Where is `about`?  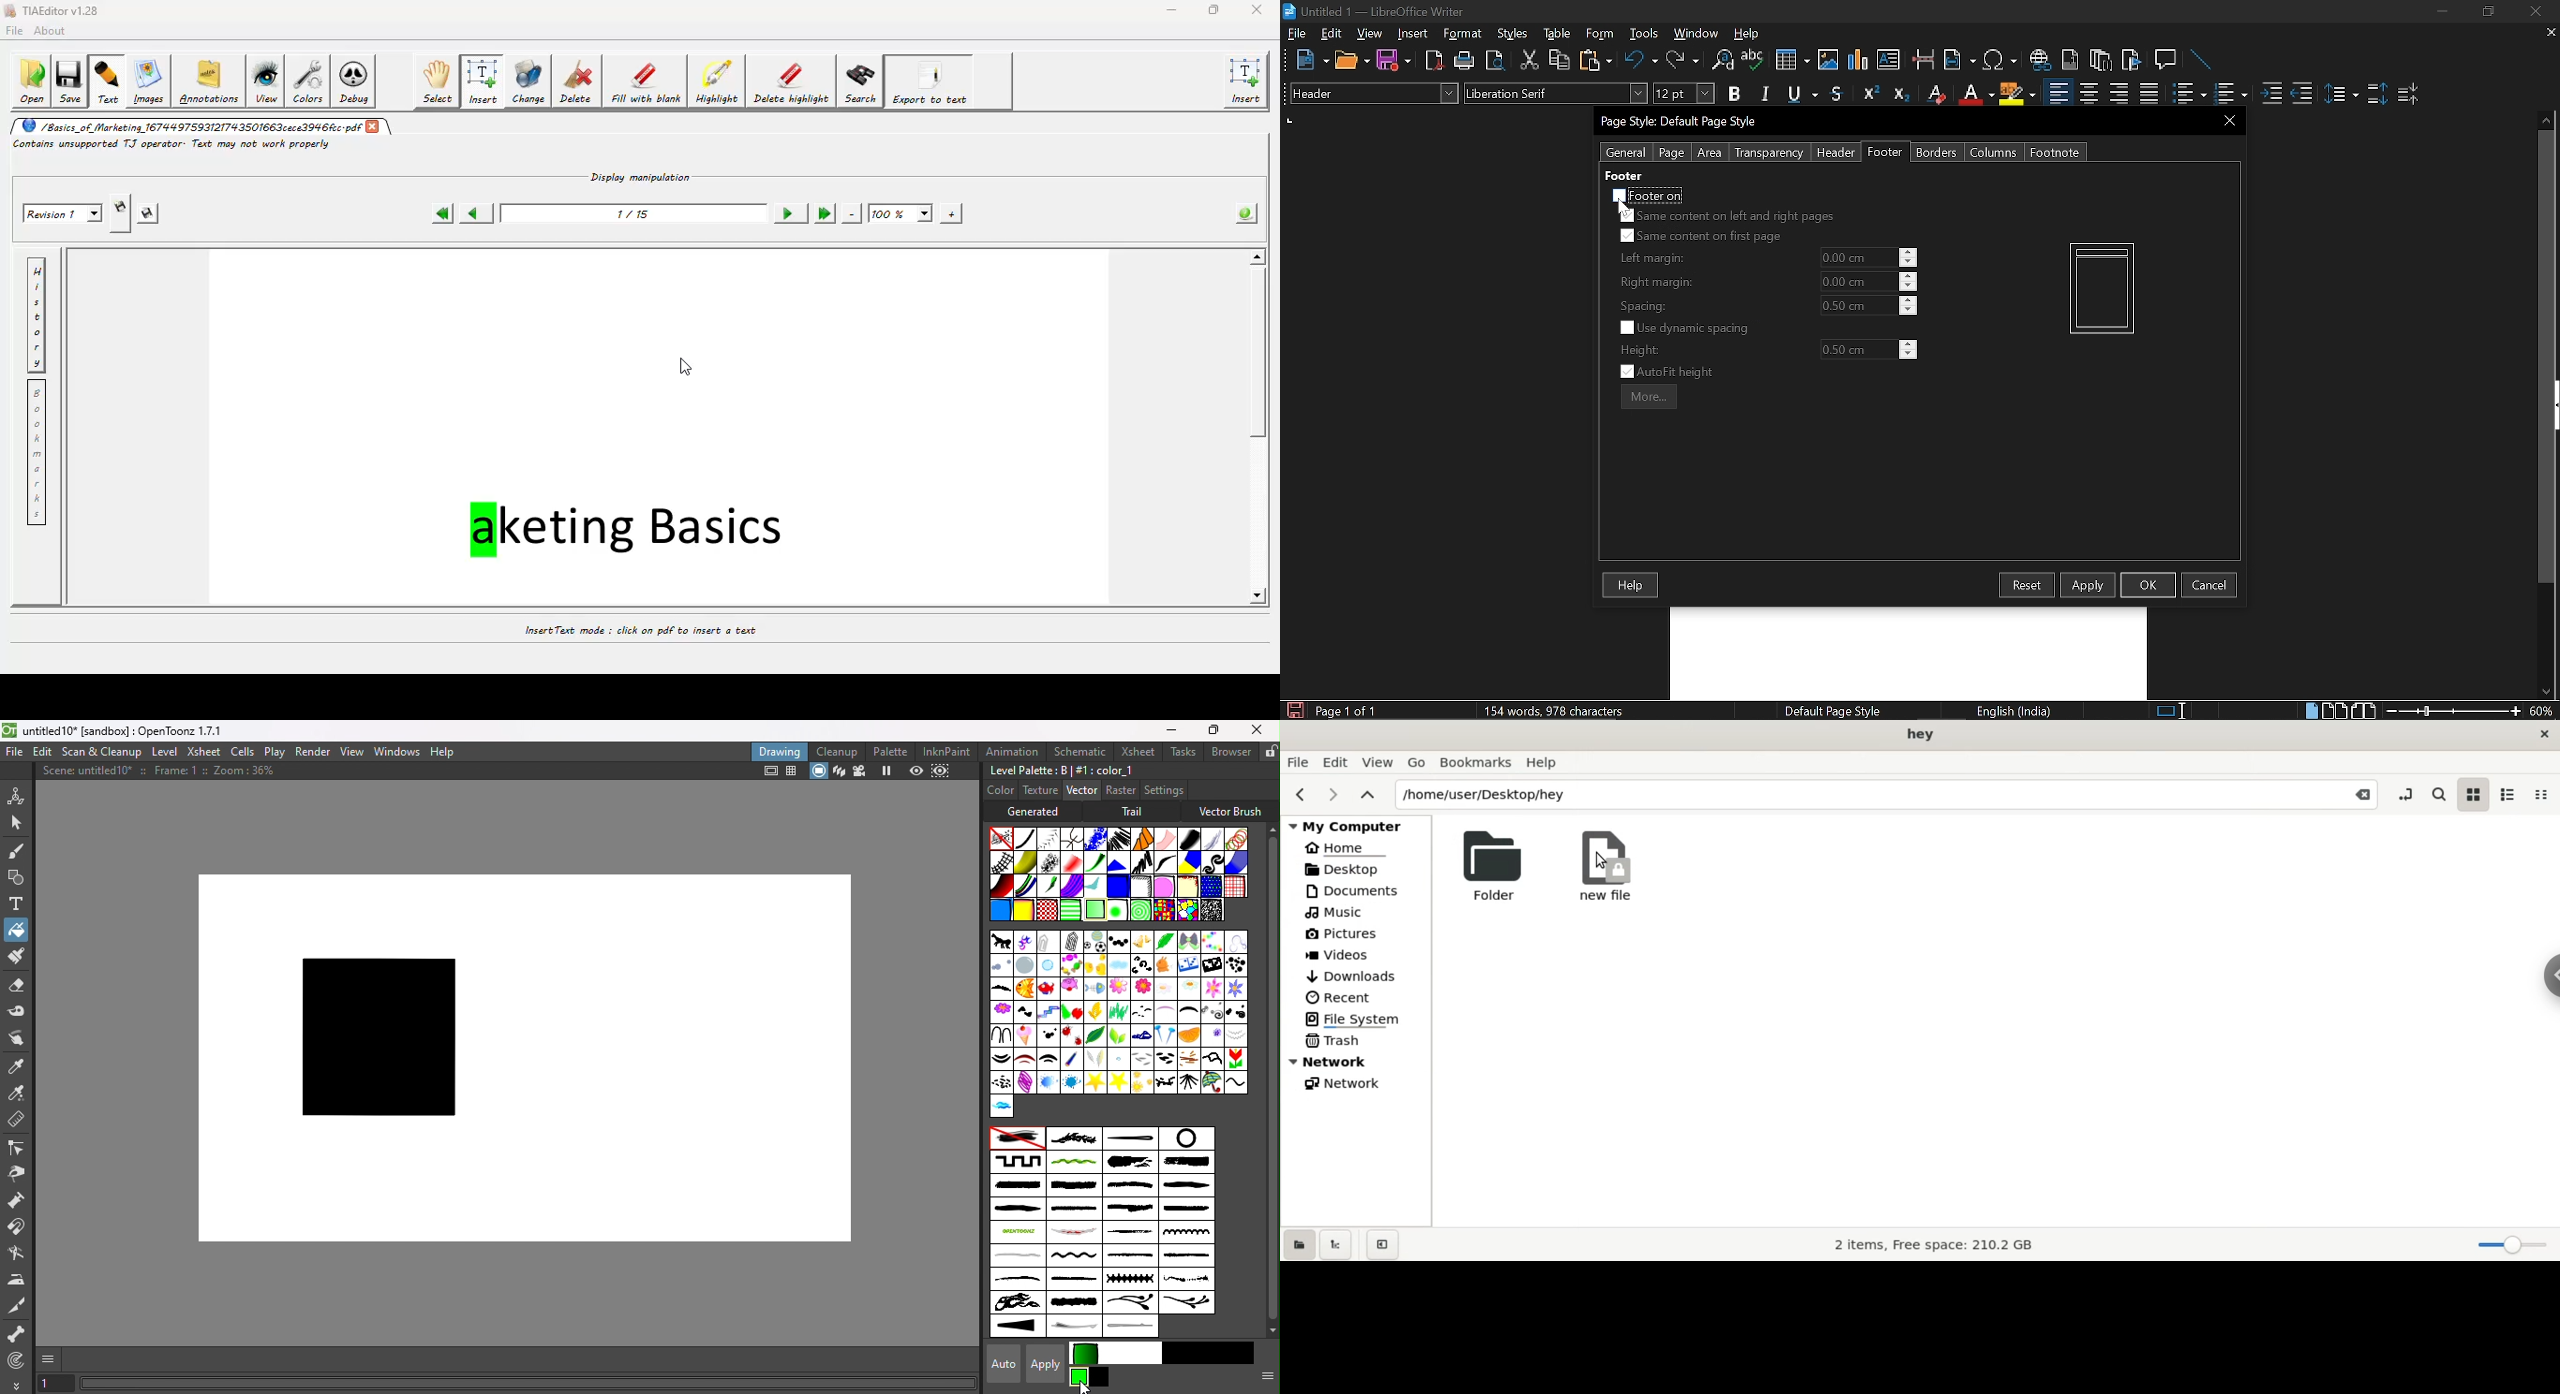
about is located at coordinates (52, 30).